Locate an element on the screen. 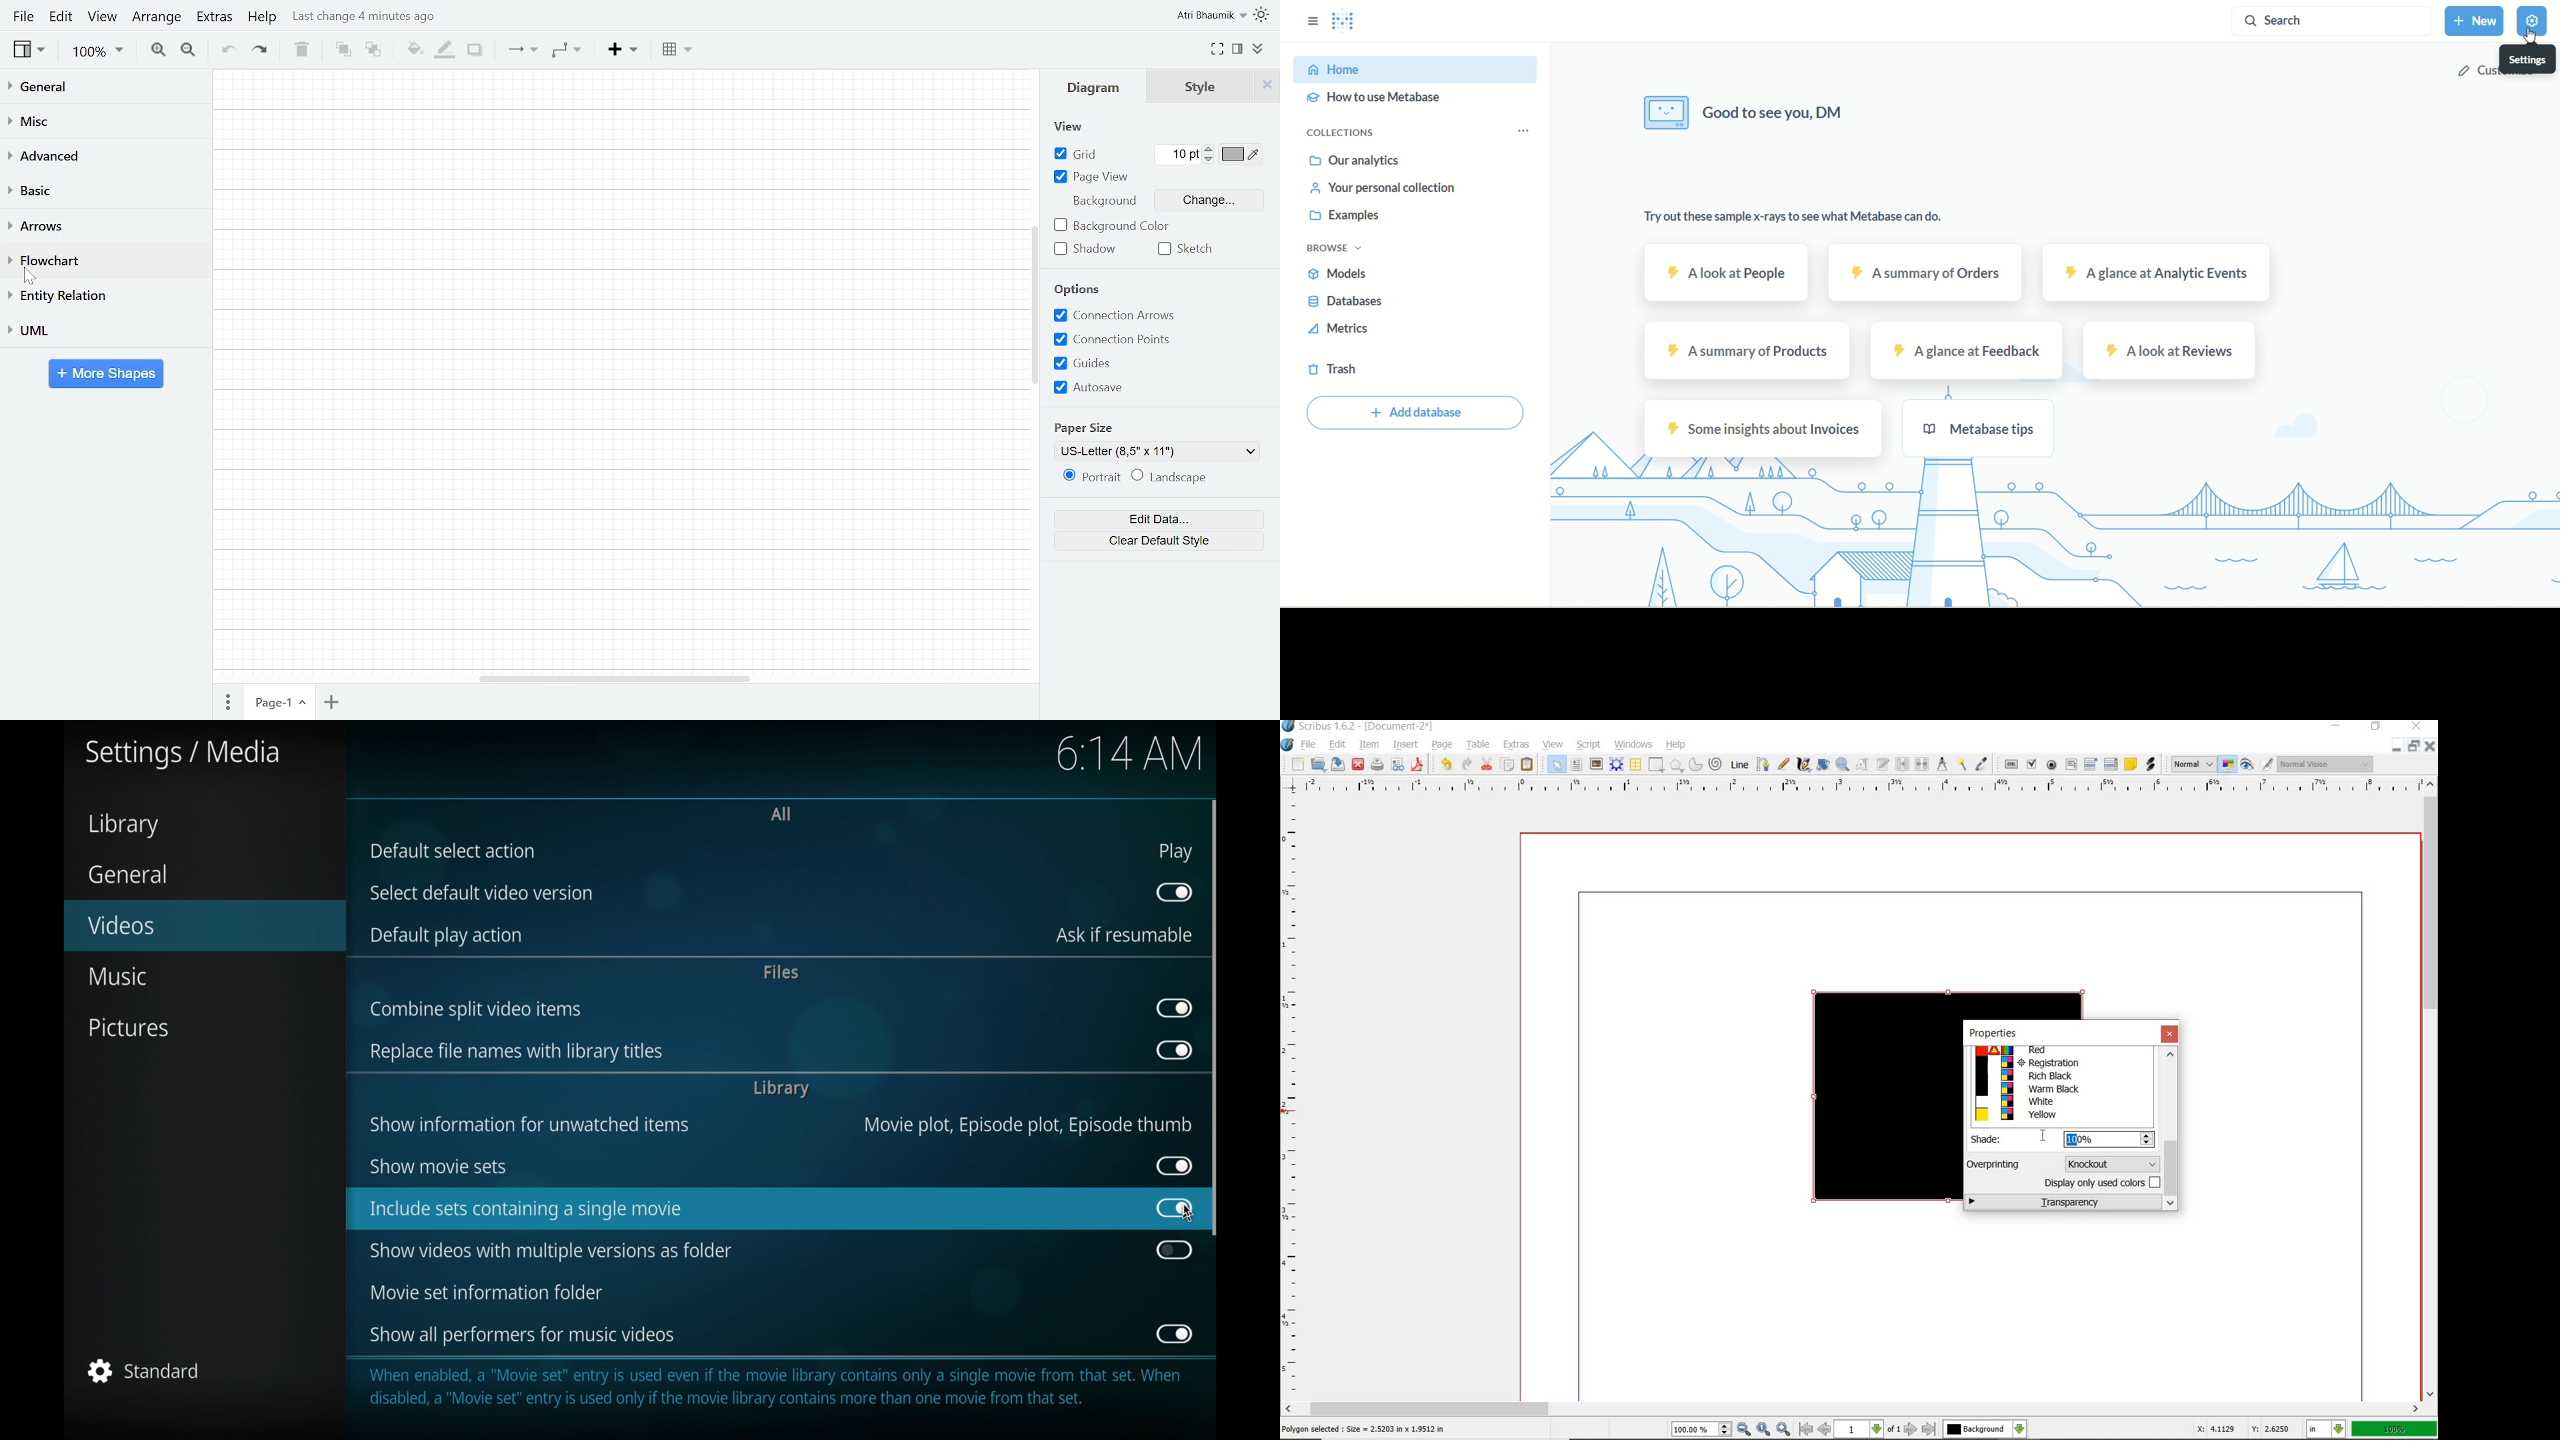 The width and height of the screenshot is (2576, 1456). Decrease grid pt is located at coordinates (1211, 160).